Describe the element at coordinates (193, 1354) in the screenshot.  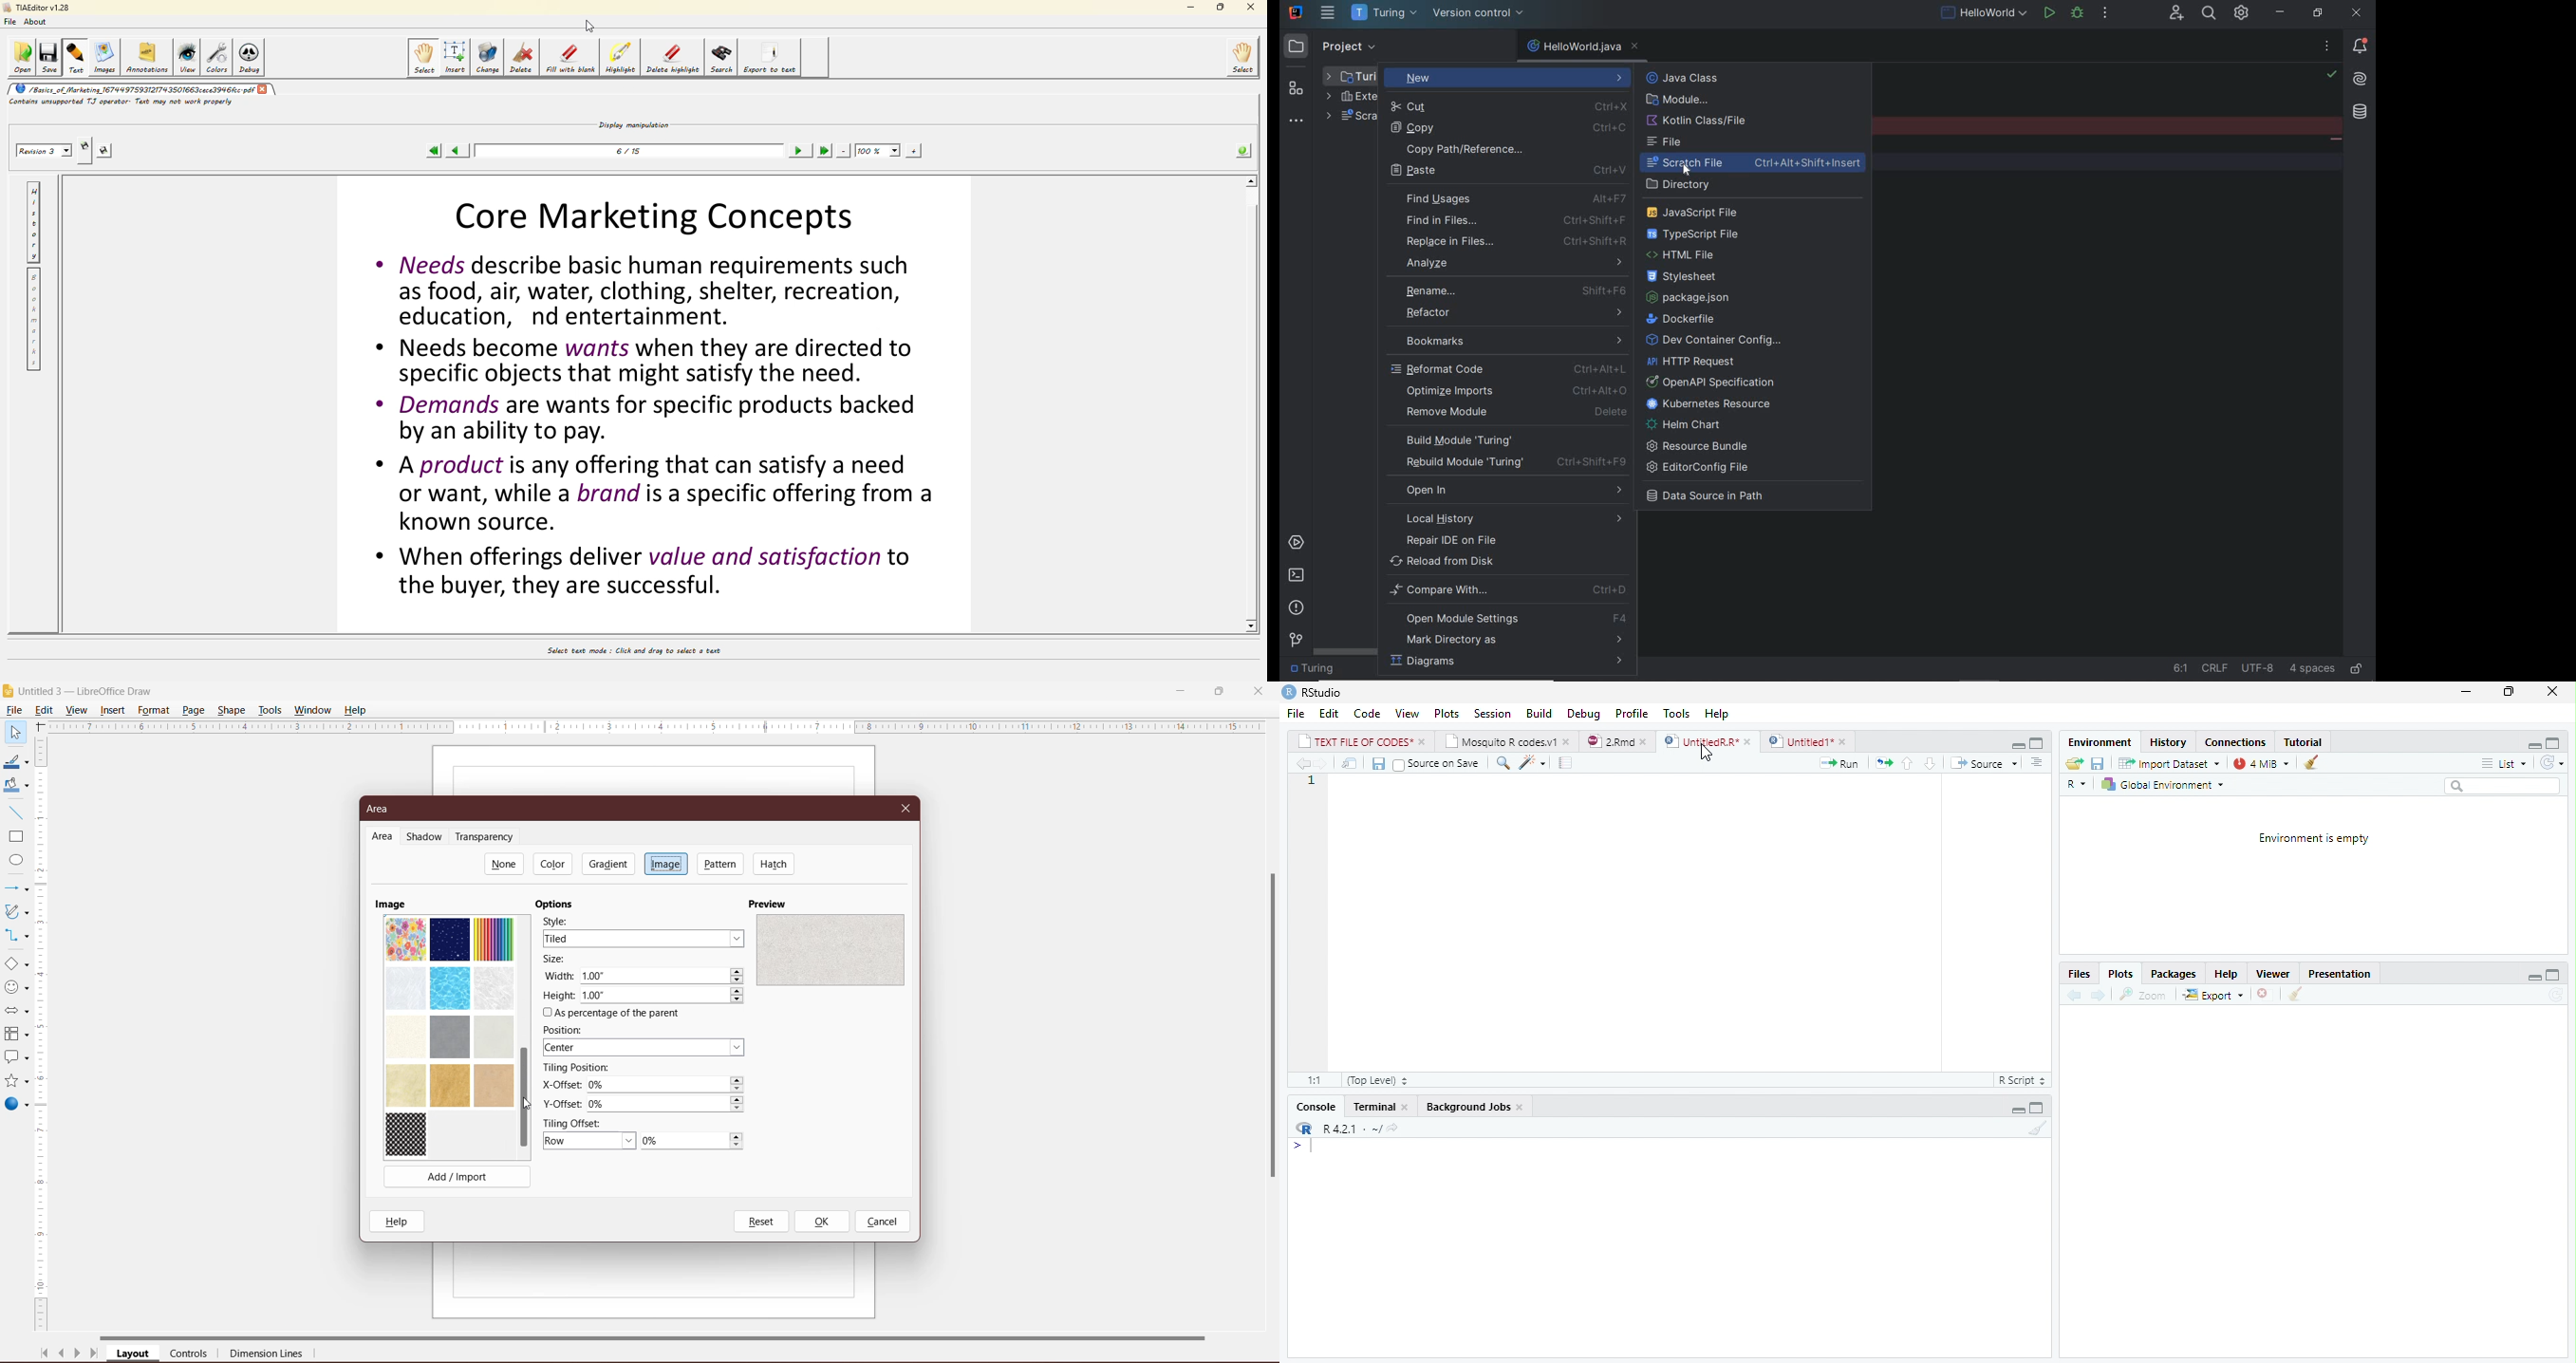
I see `Controls` at that location.